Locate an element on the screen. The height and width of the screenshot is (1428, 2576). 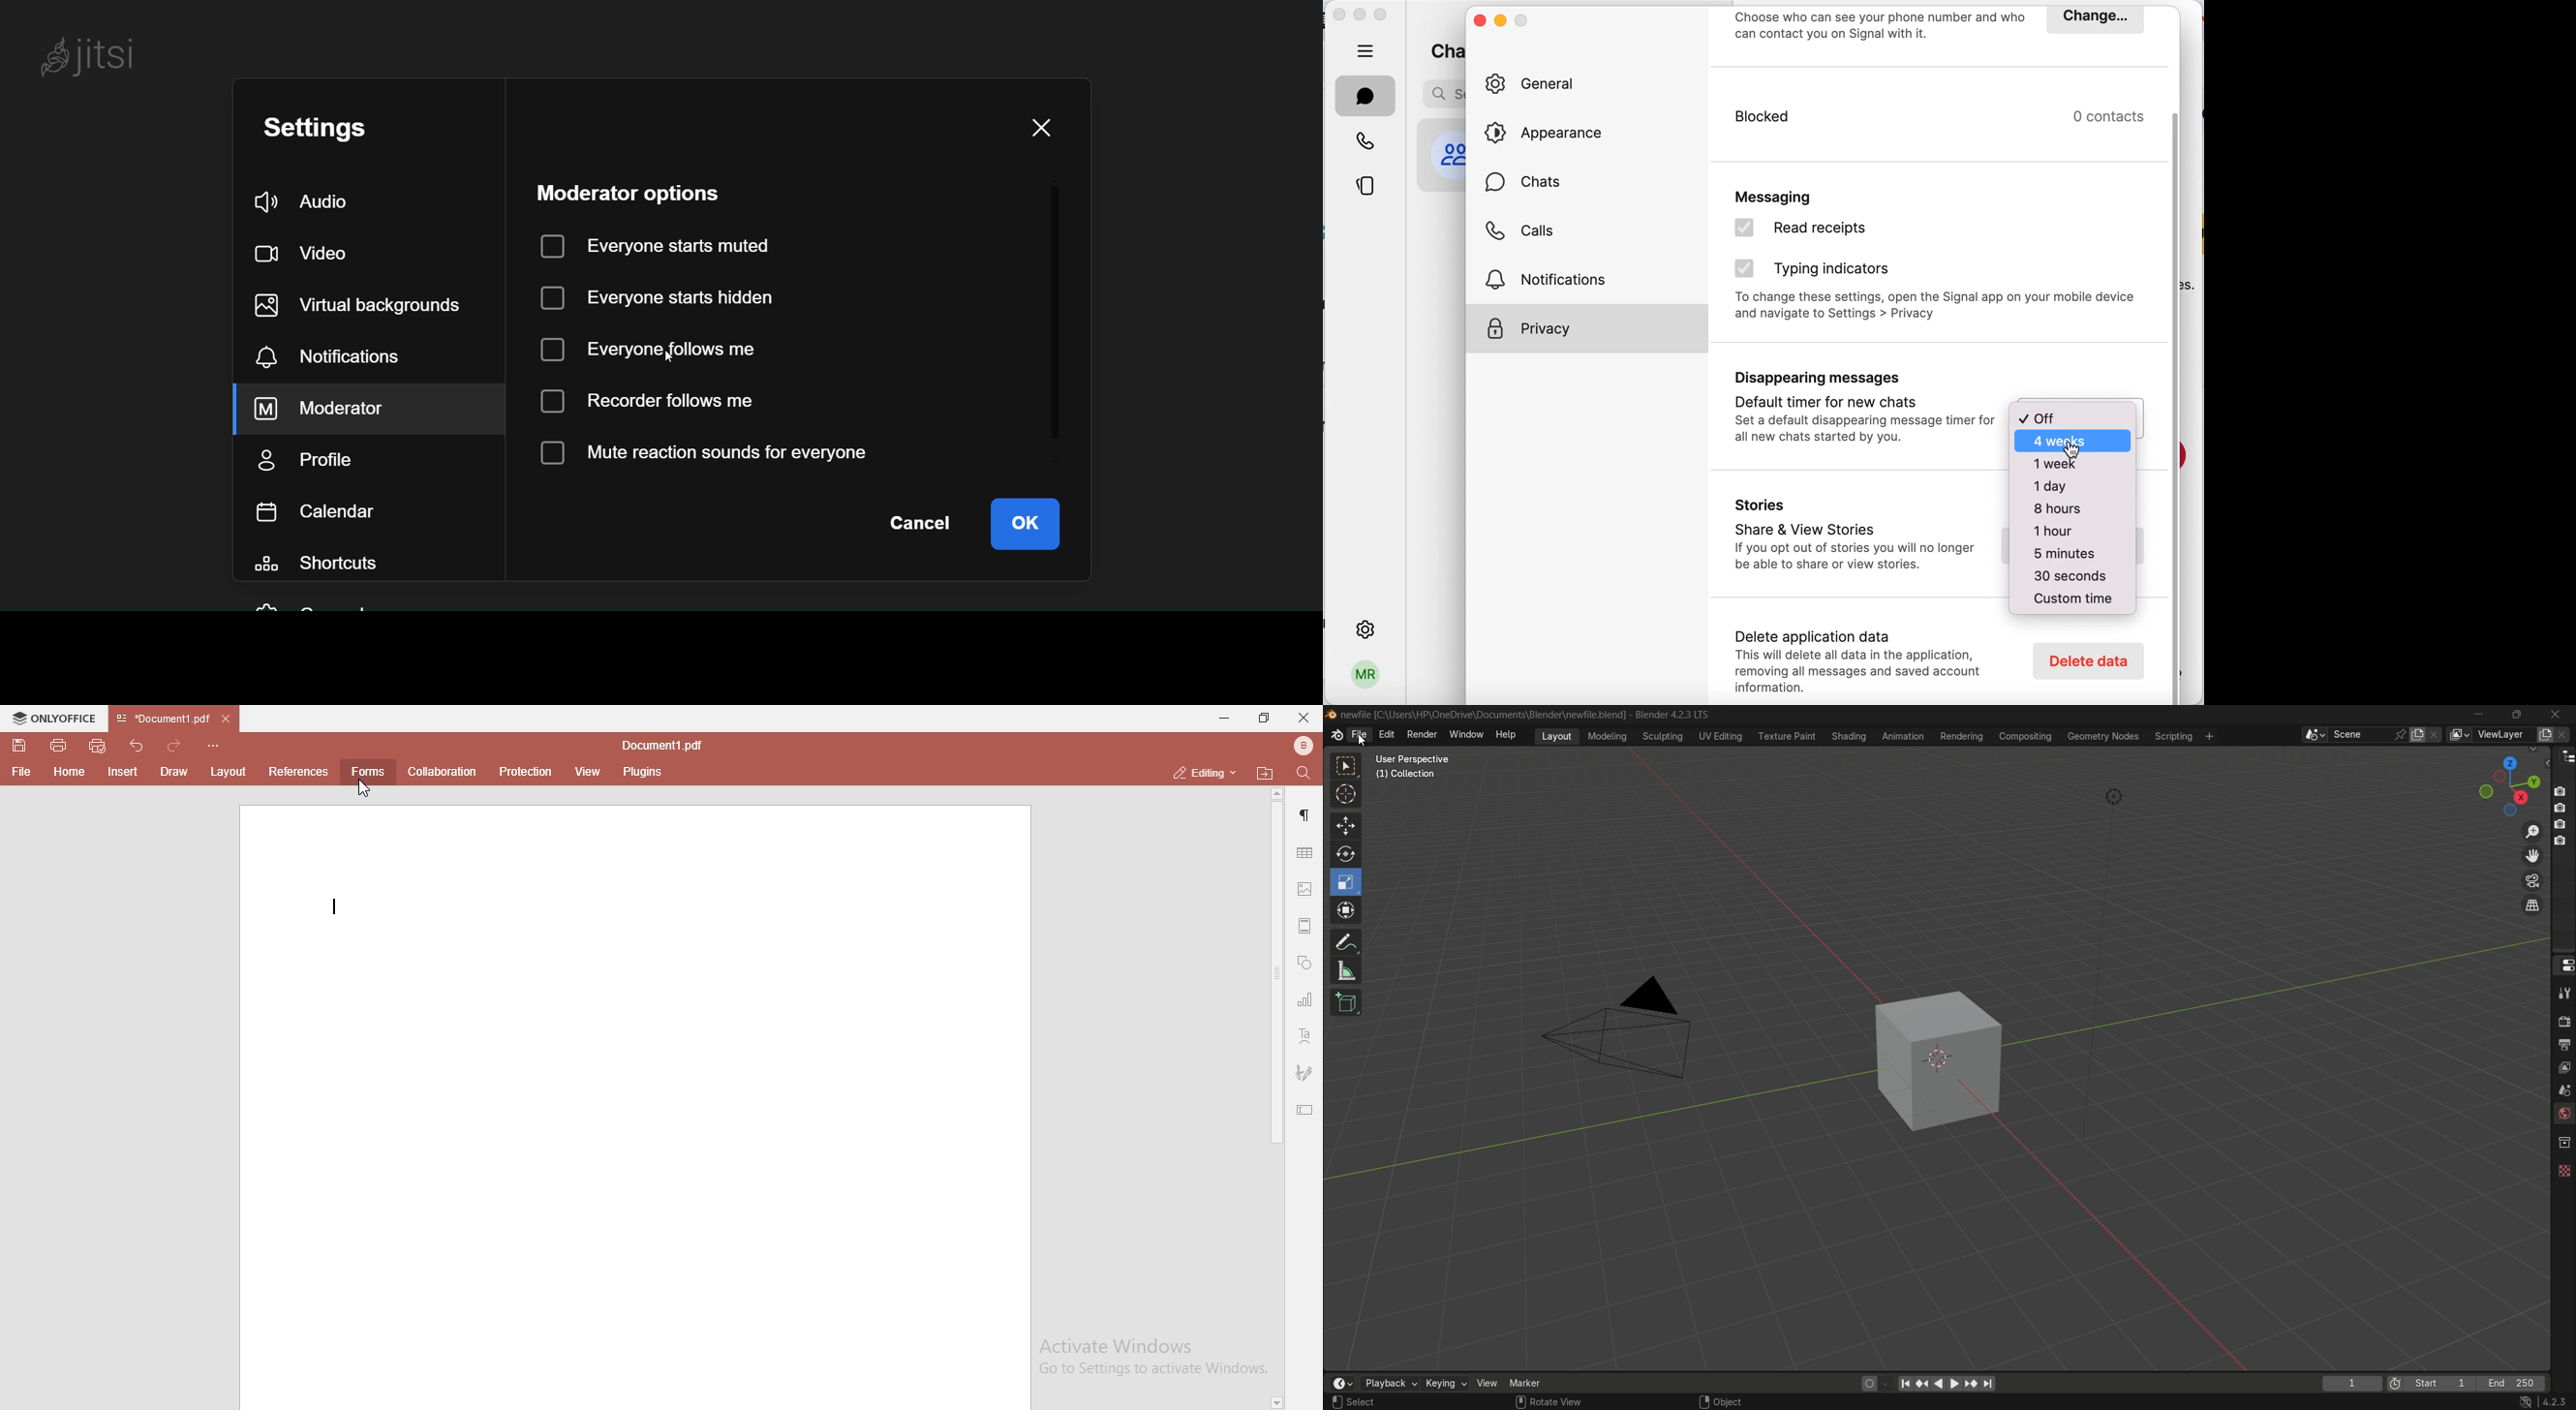
toggle camera view layer is located at coordinates (2532, 879).